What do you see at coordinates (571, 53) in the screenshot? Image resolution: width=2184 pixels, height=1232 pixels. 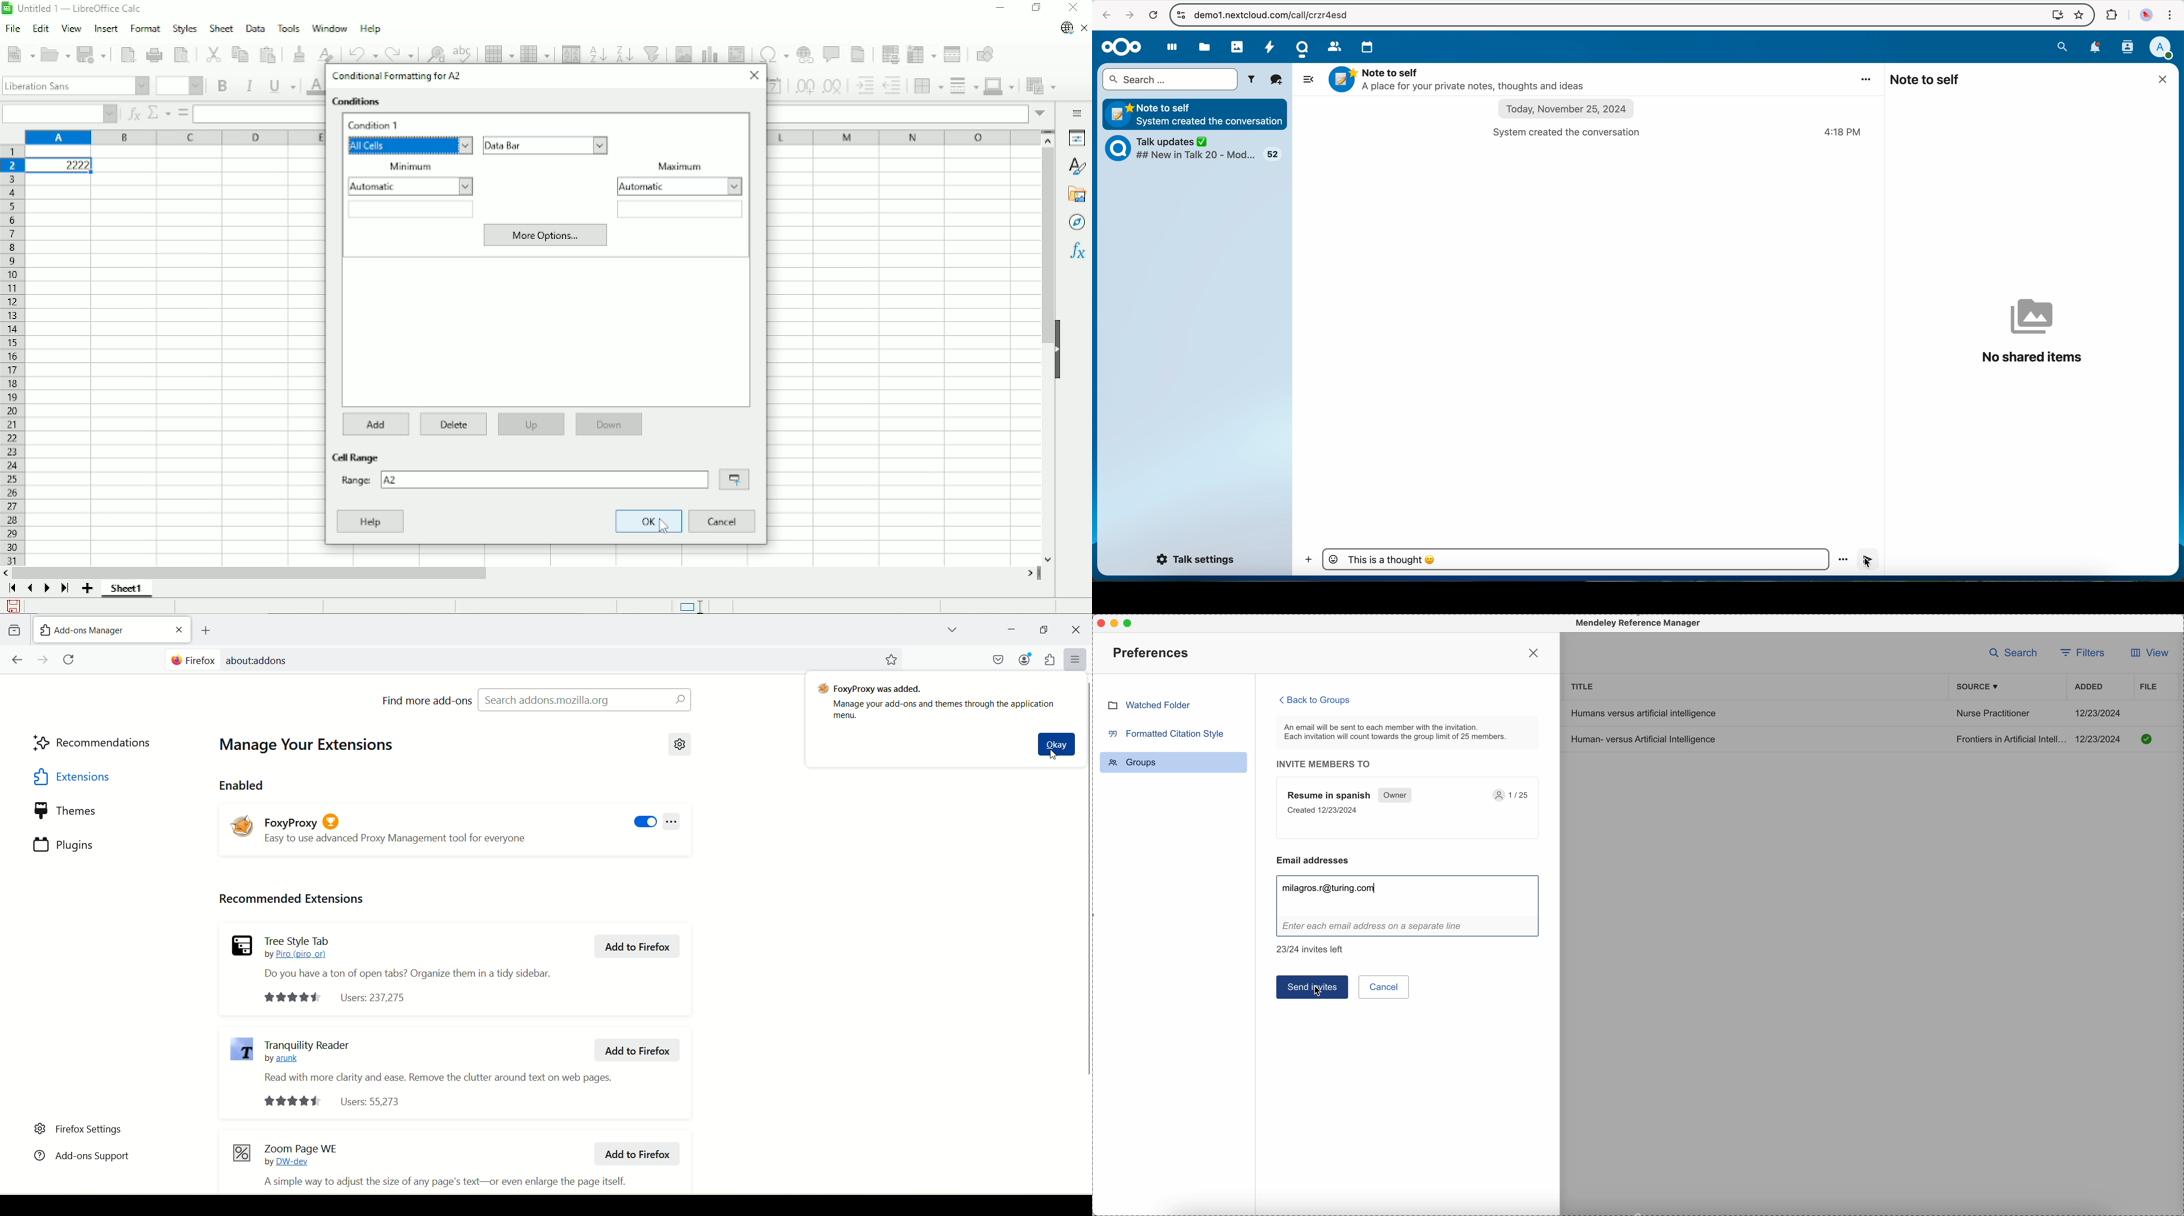 I see `Sort` at bounding box center [571, 53].